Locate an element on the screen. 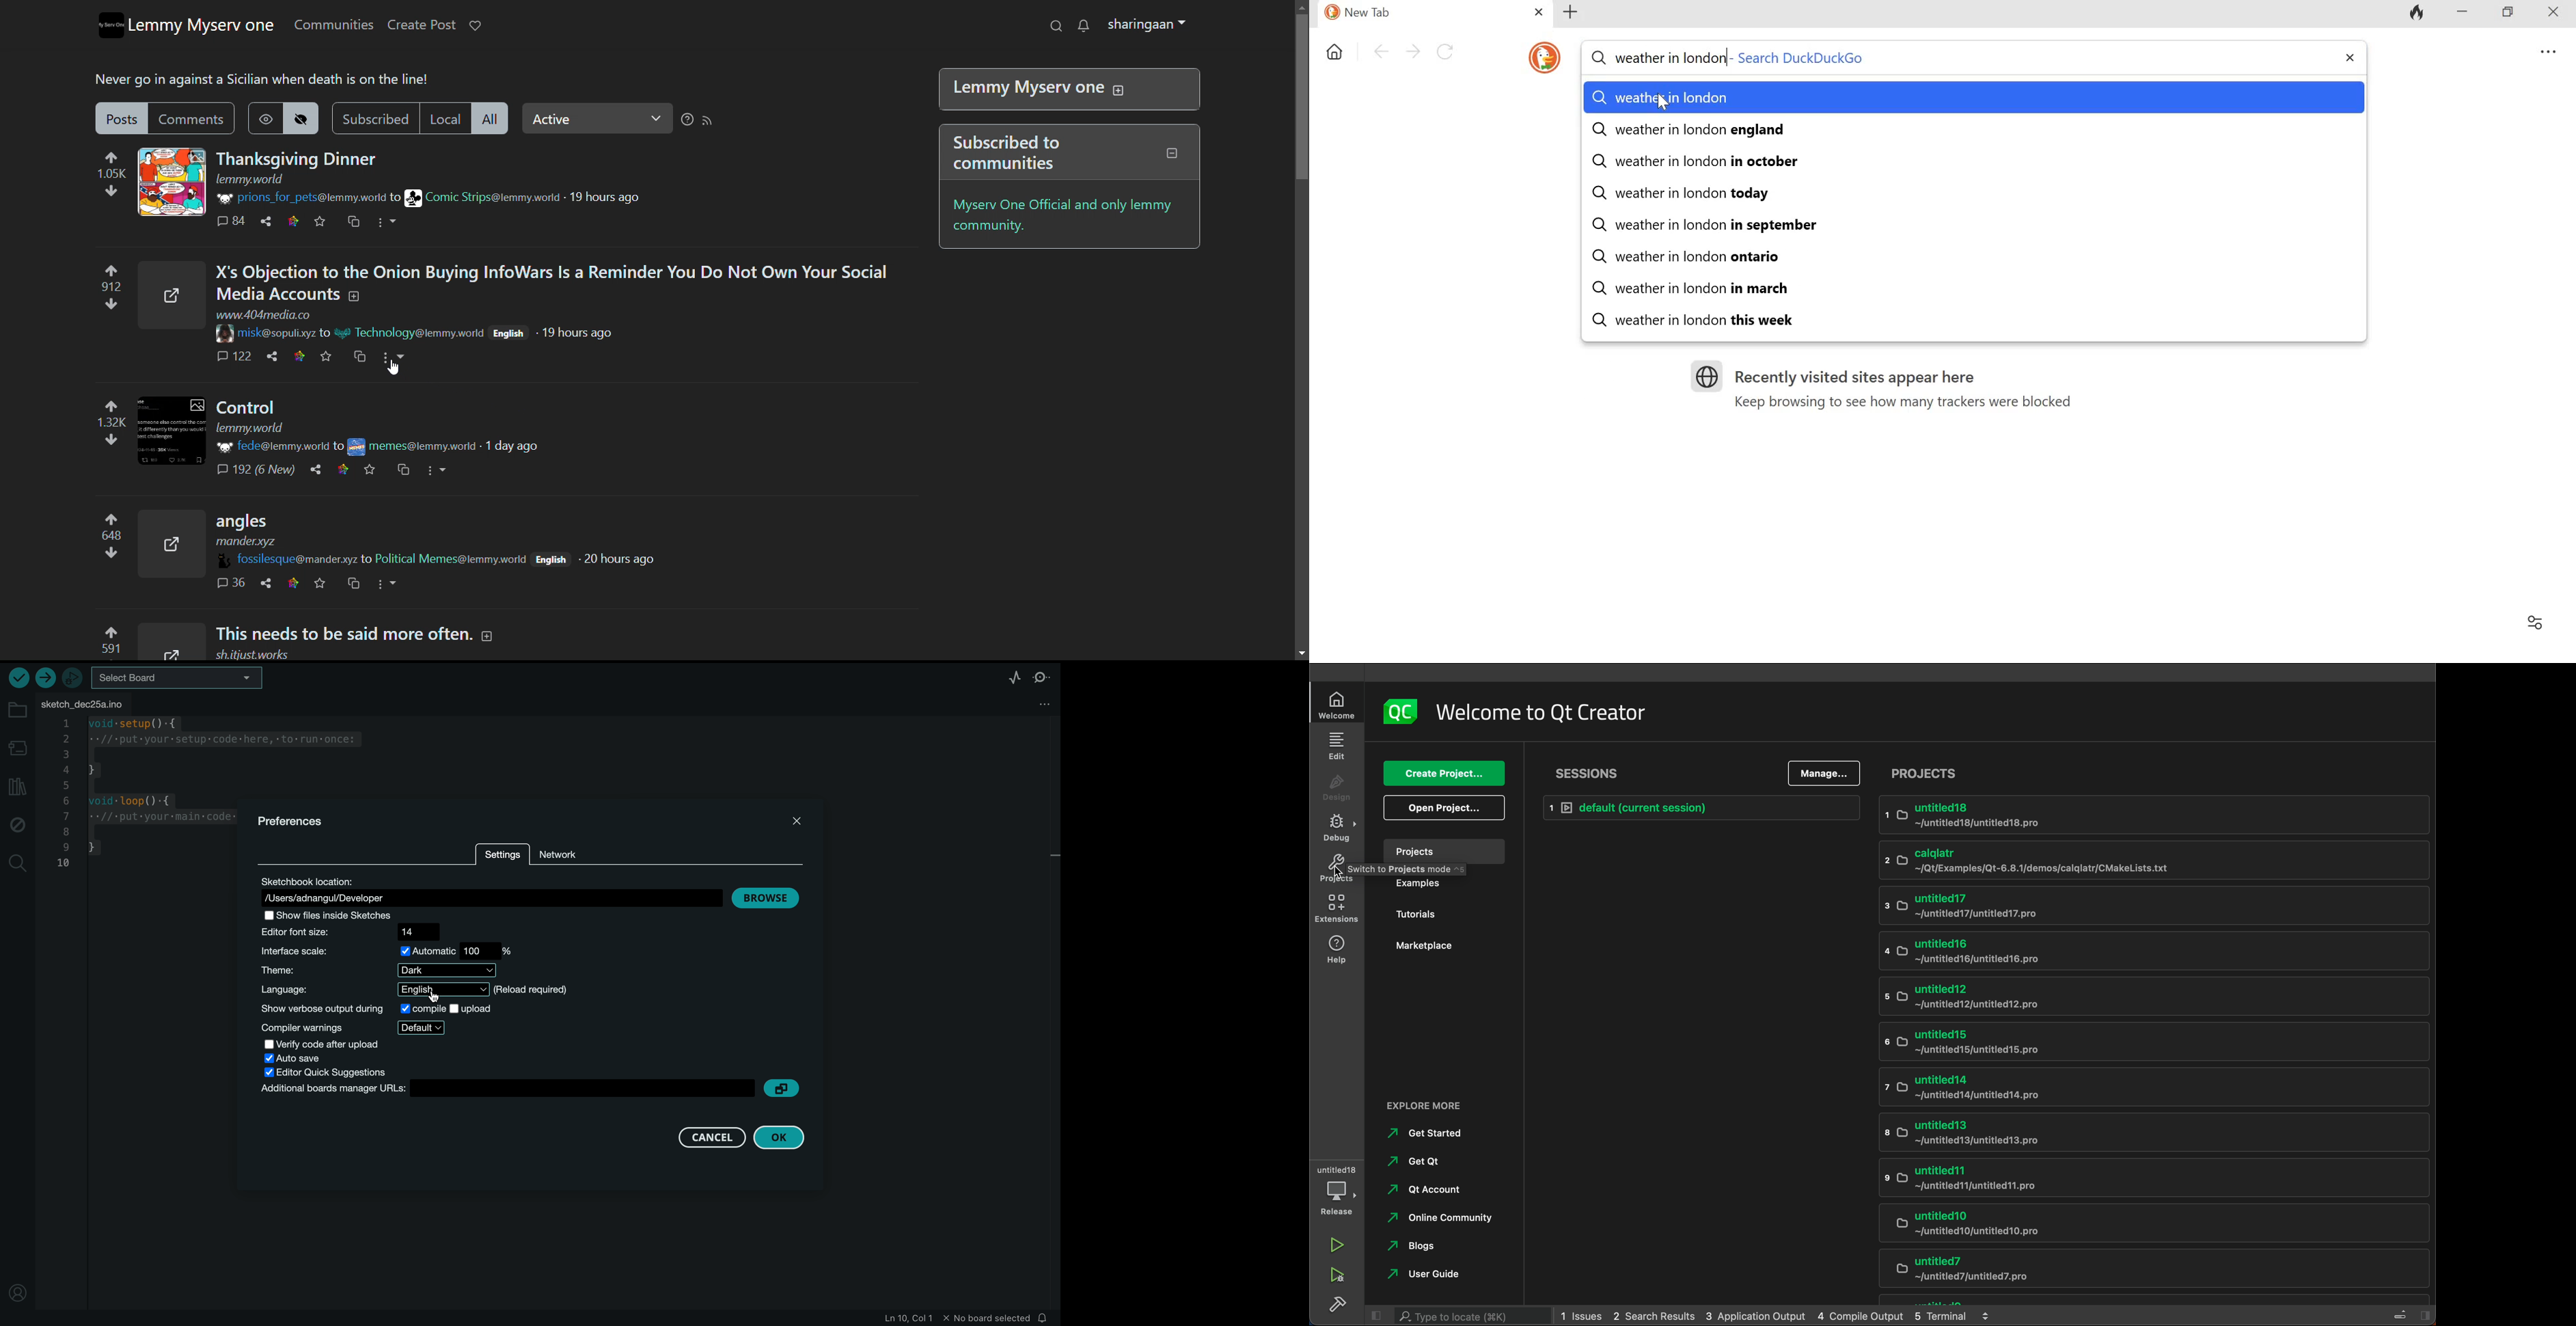 Image resolution: width=2576 pixels, height=1344 pixels. Maximize is located at coordinates (2510, 12).